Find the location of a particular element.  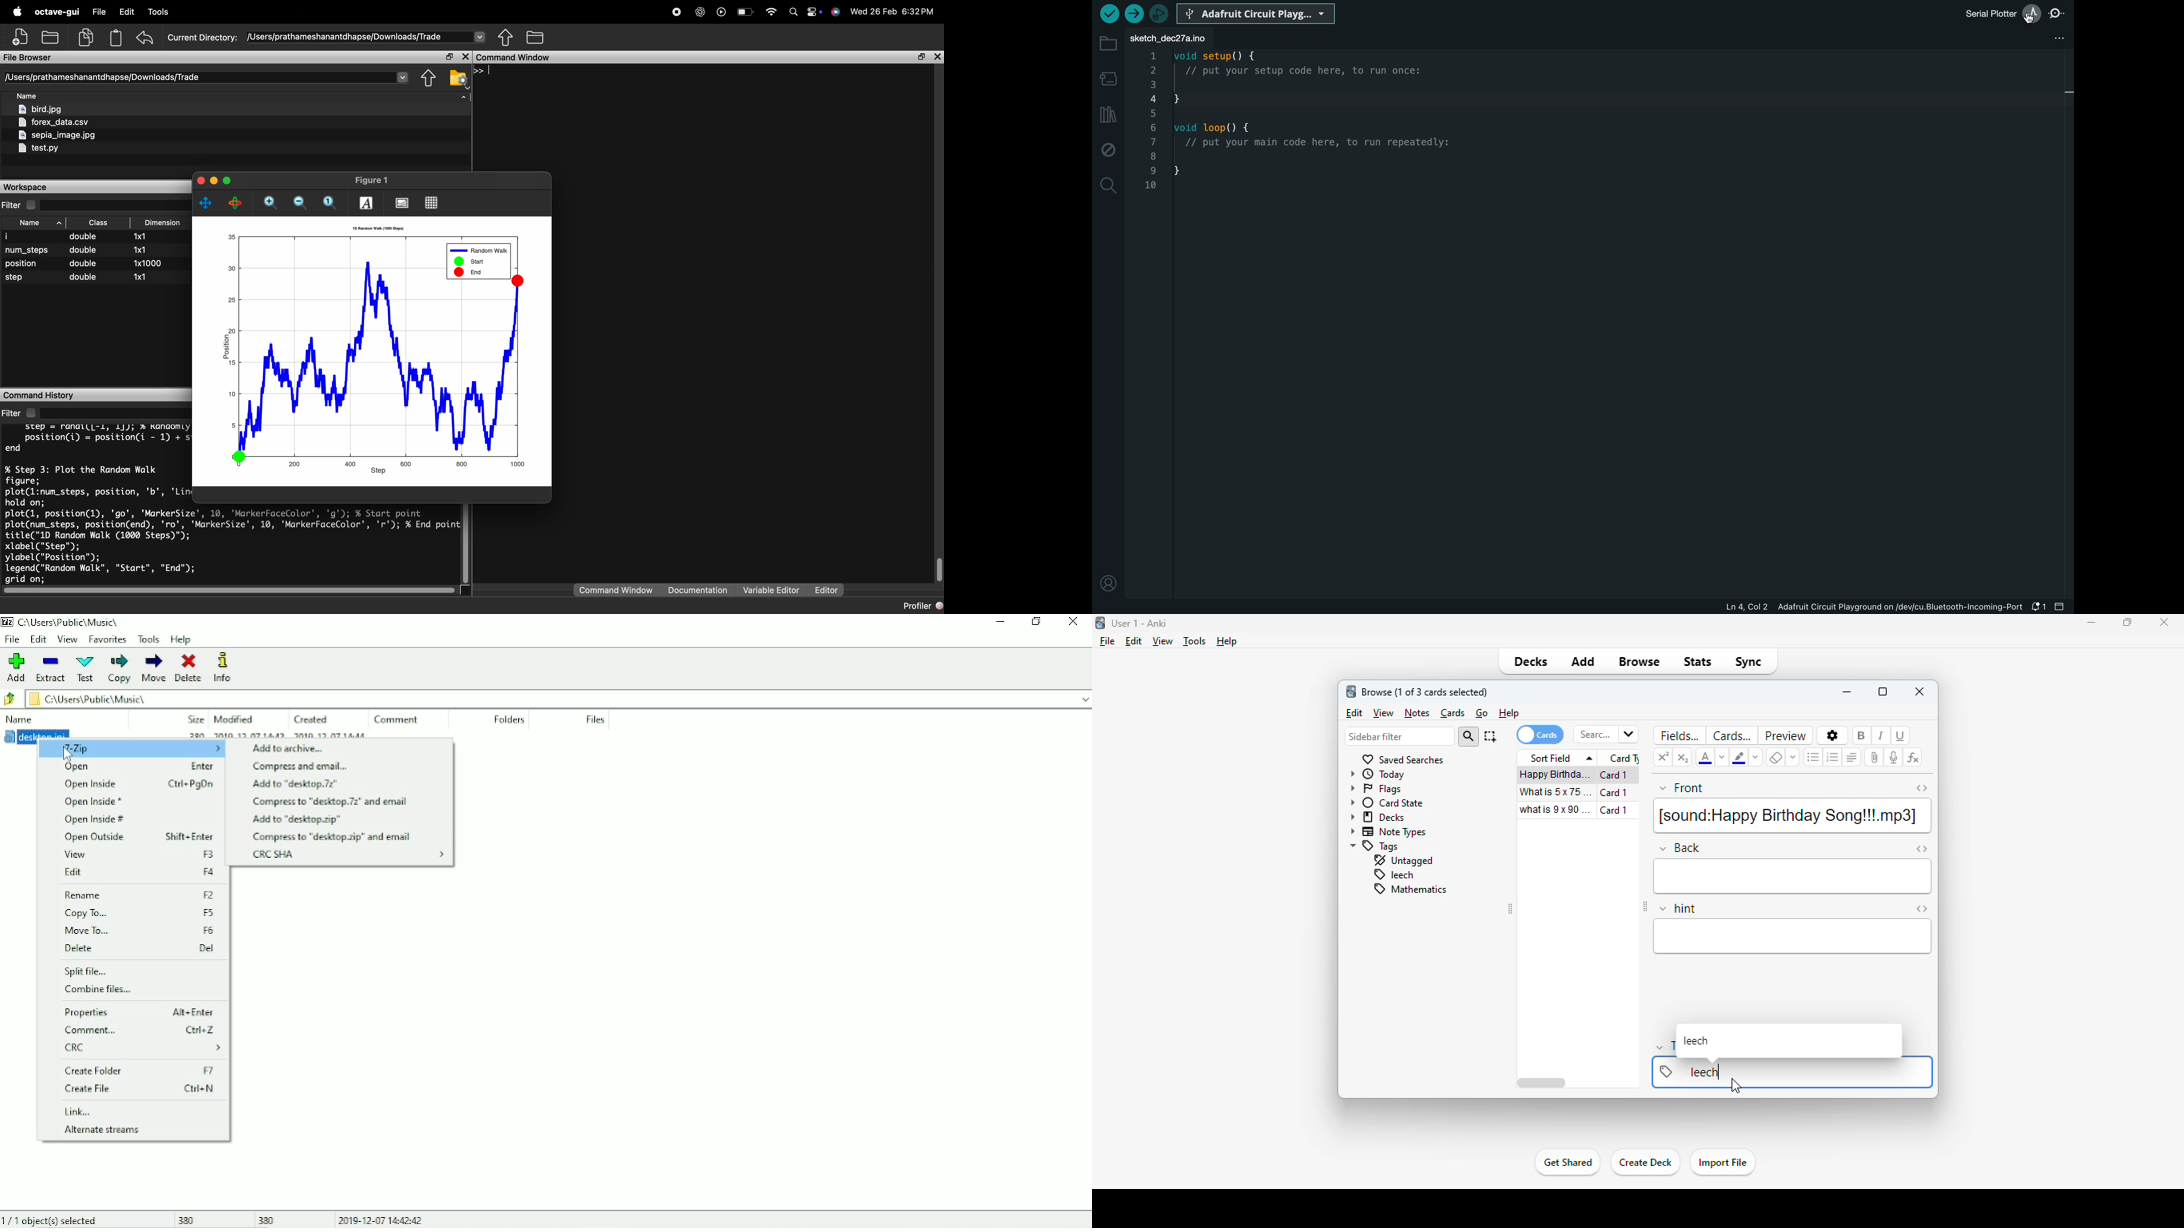

sidebar filter is located at coordinates (1399, 737).